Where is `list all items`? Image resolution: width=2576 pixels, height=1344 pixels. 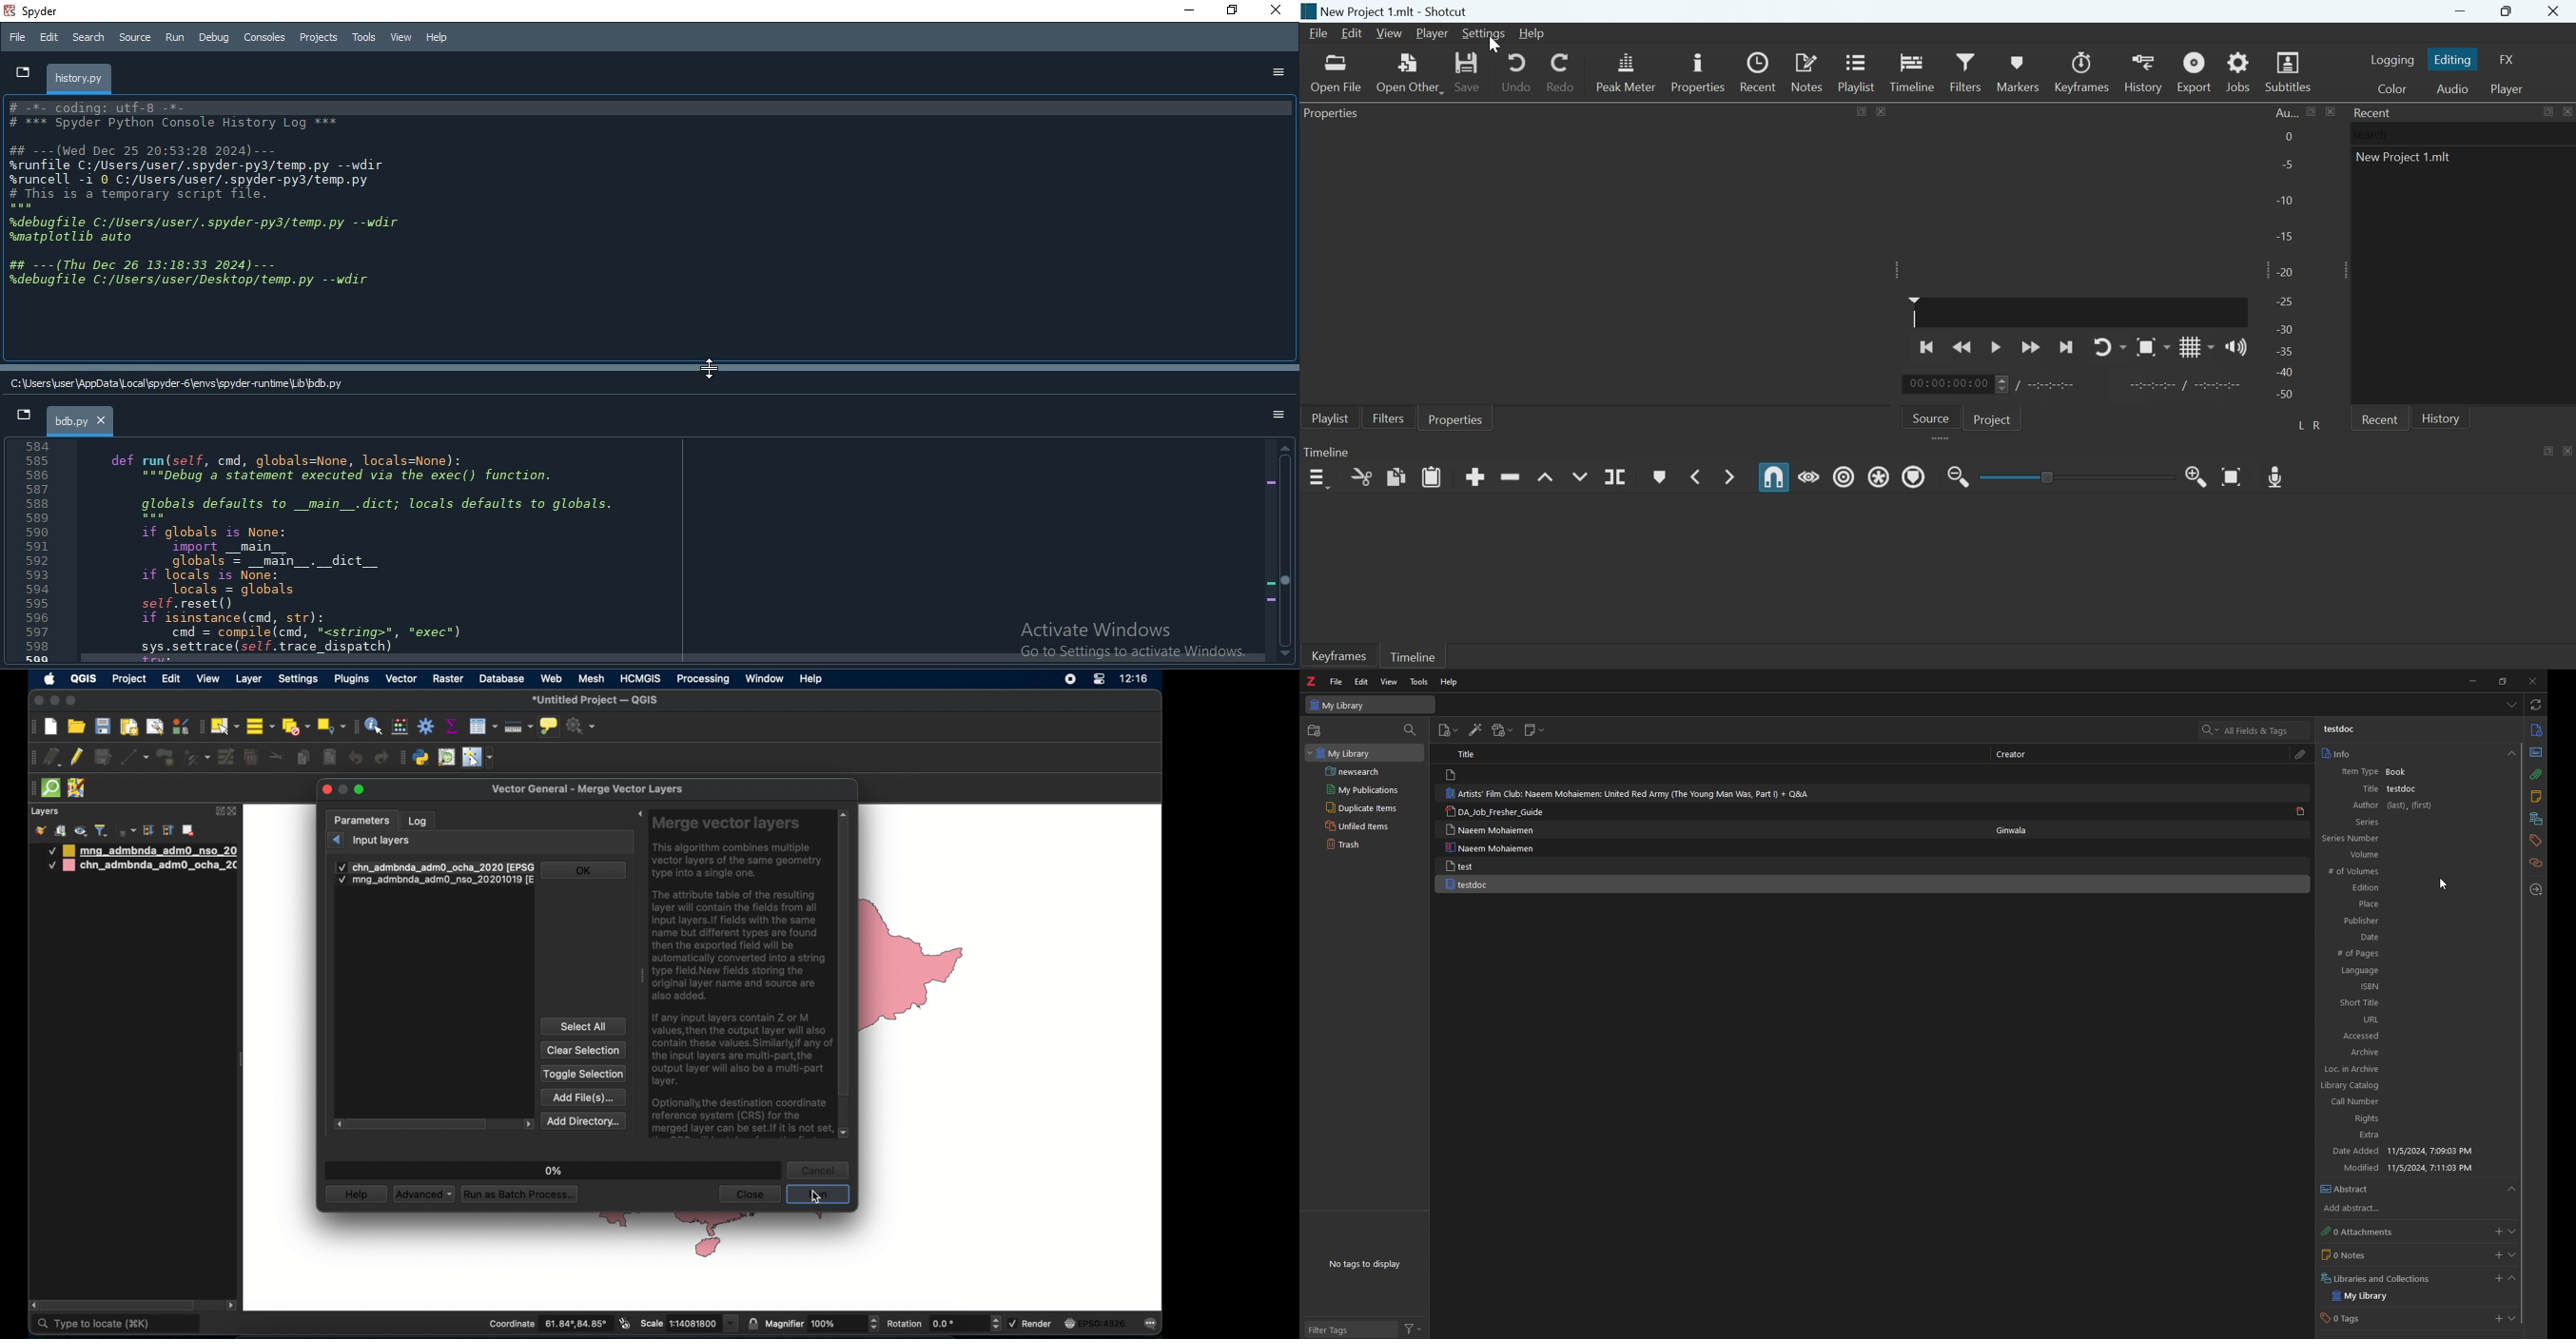
list all items is located at coordinates (2513, 705).